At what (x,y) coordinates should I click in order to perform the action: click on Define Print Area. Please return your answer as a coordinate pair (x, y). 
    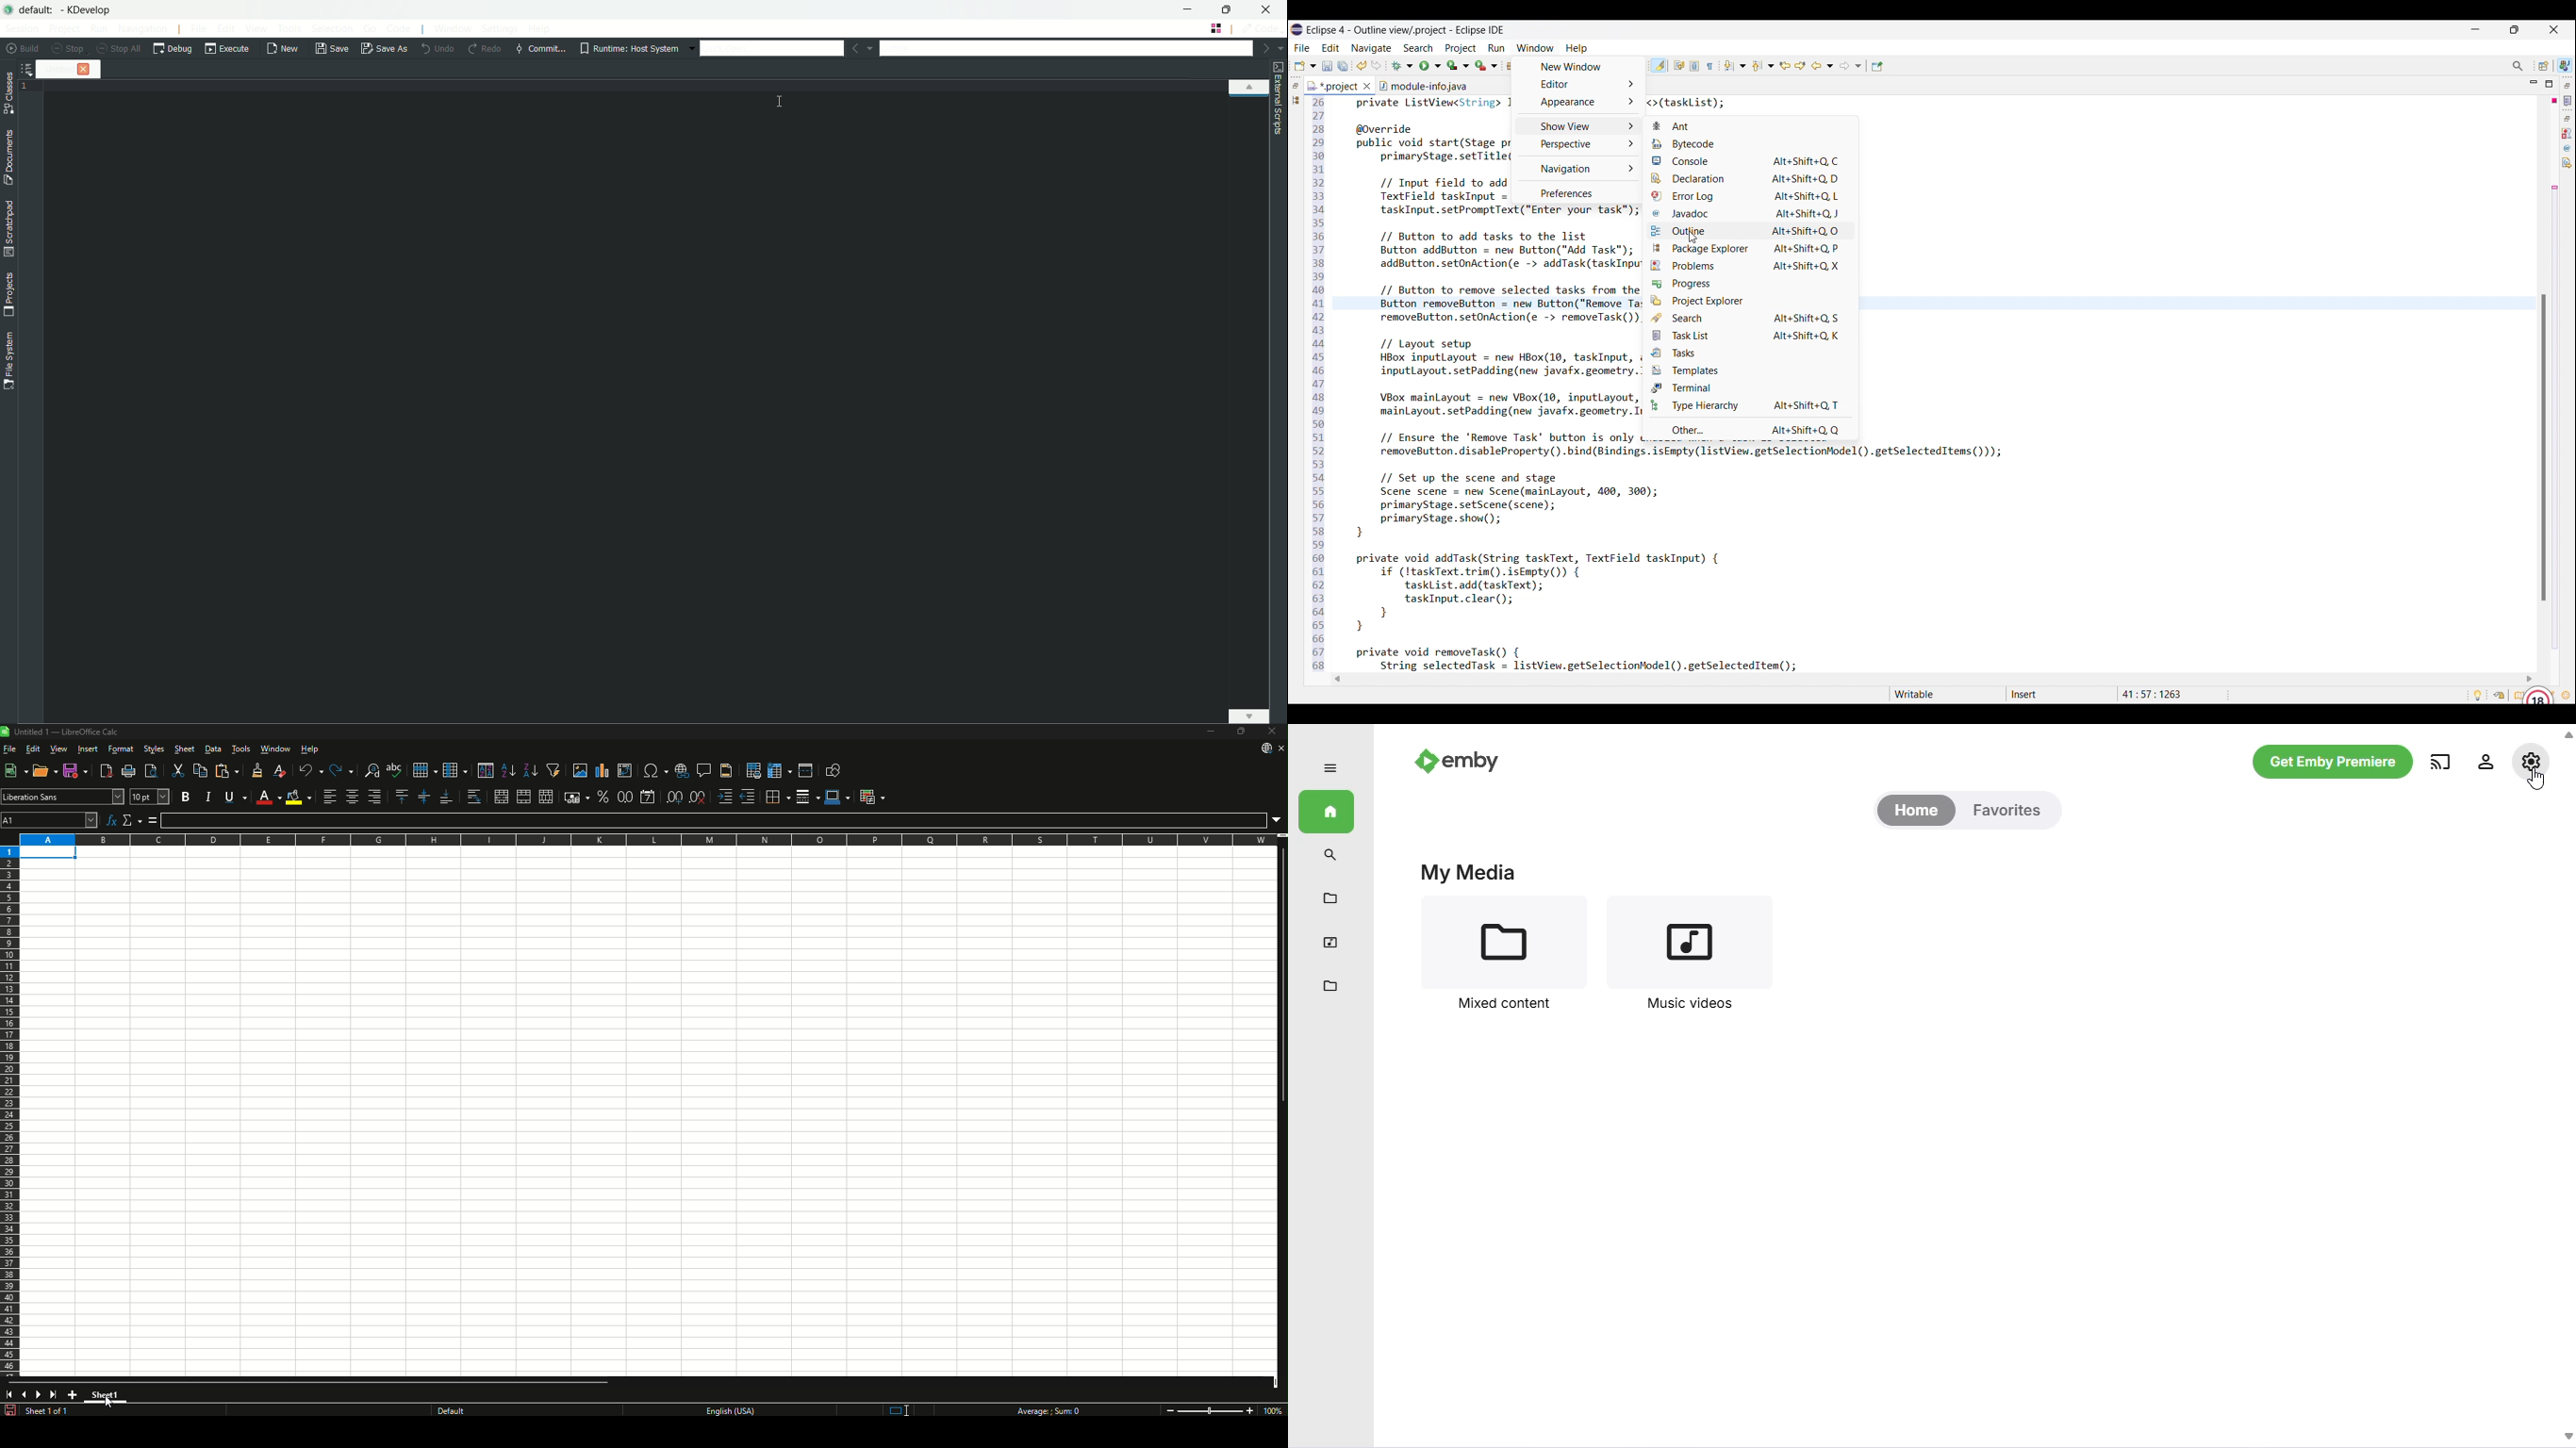
    Looking at the image, I should click on (754, 770).